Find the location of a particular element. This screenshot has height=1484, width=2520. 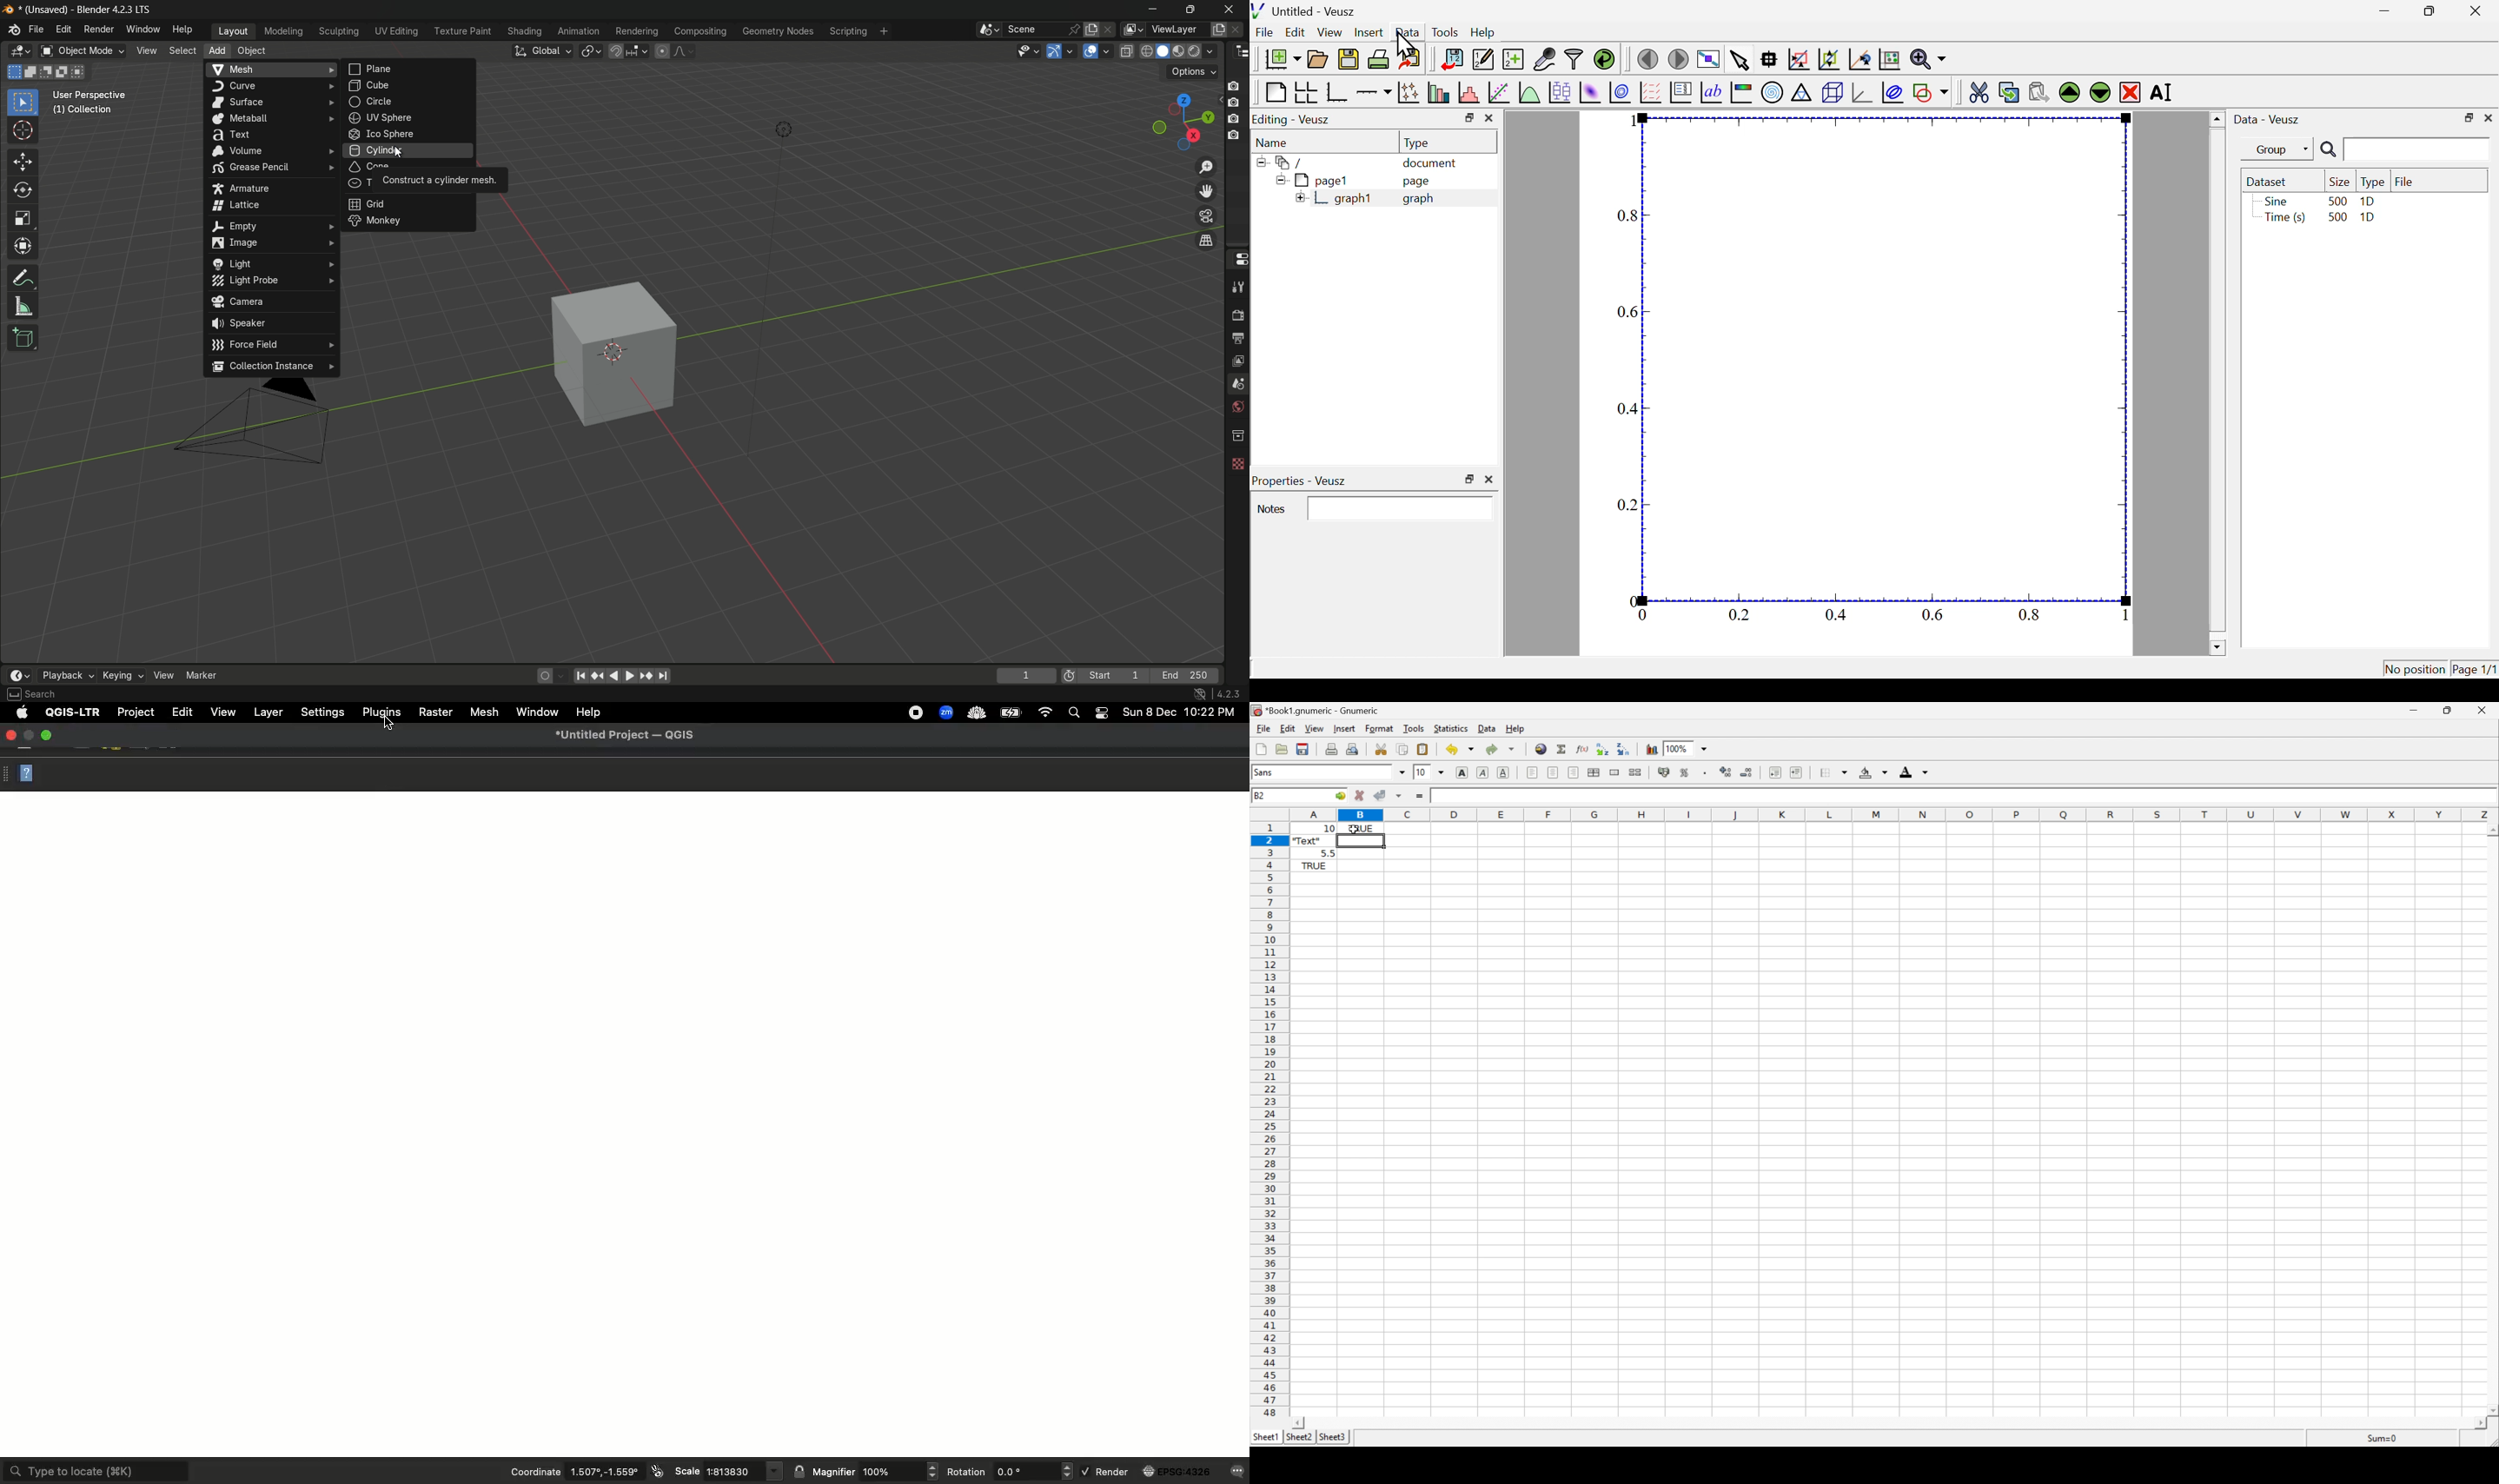

collection instance is located at coordinates (272, 368).